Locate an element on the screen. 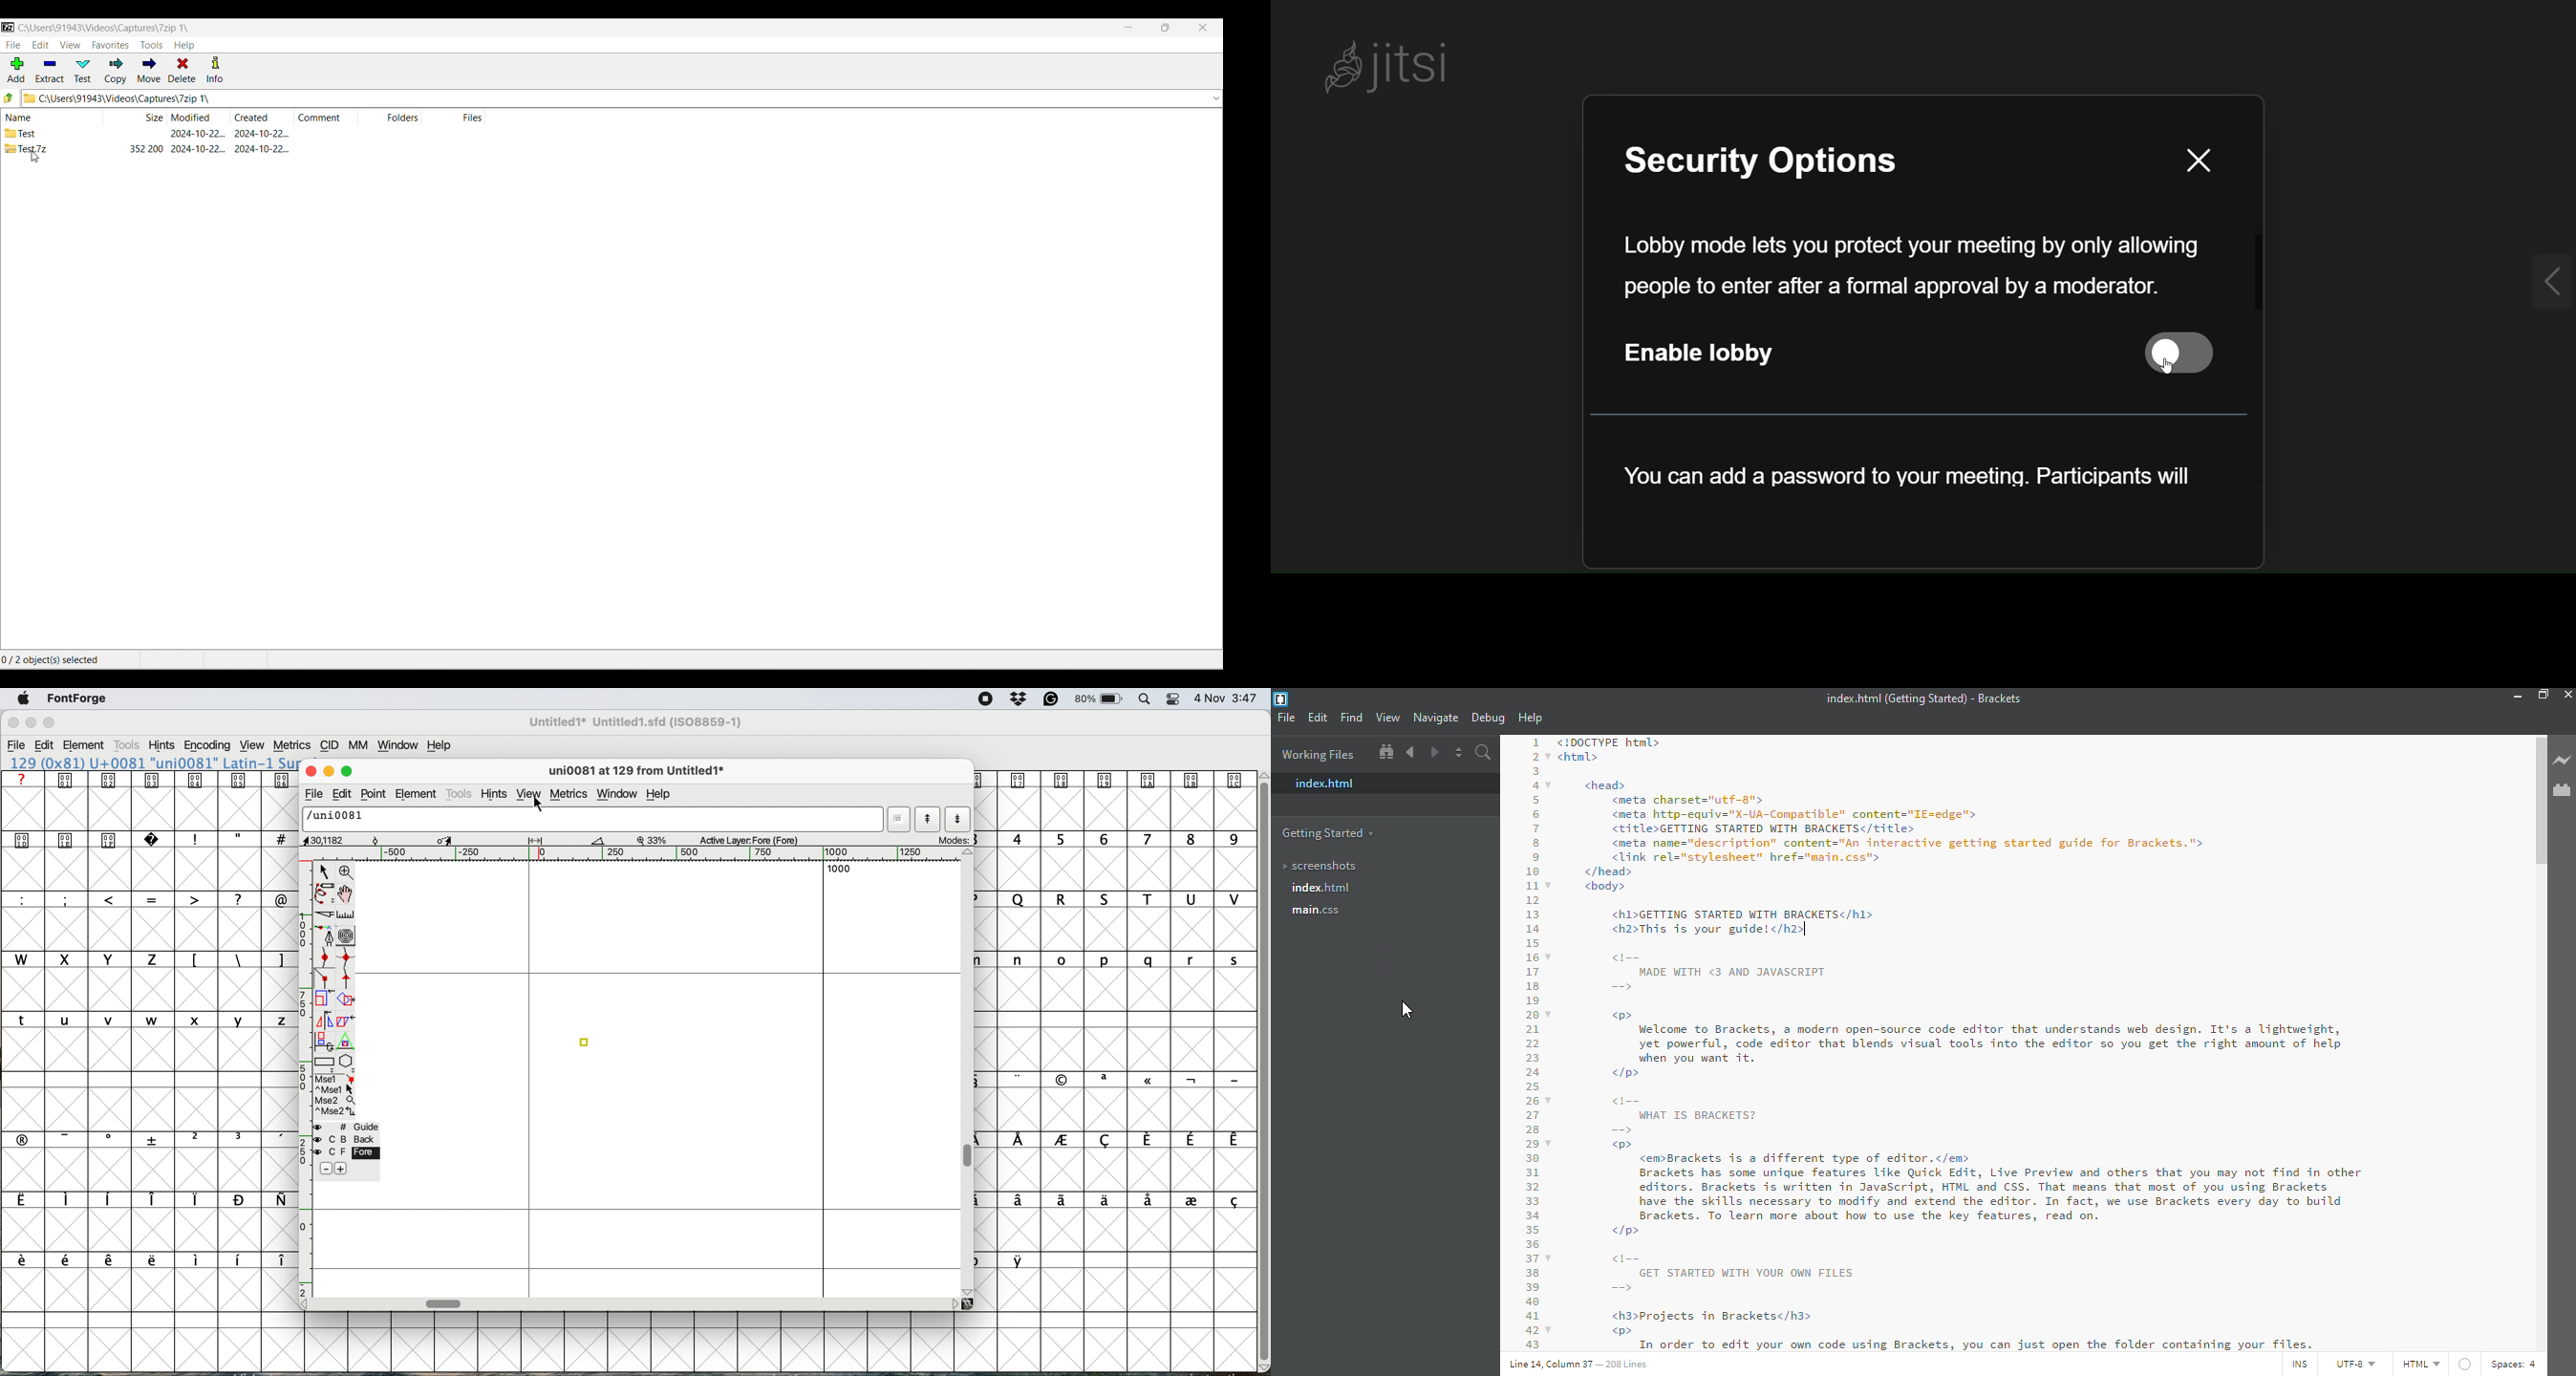 The image size is (2576, 1400). working files is located at coordinates (1320, 754).